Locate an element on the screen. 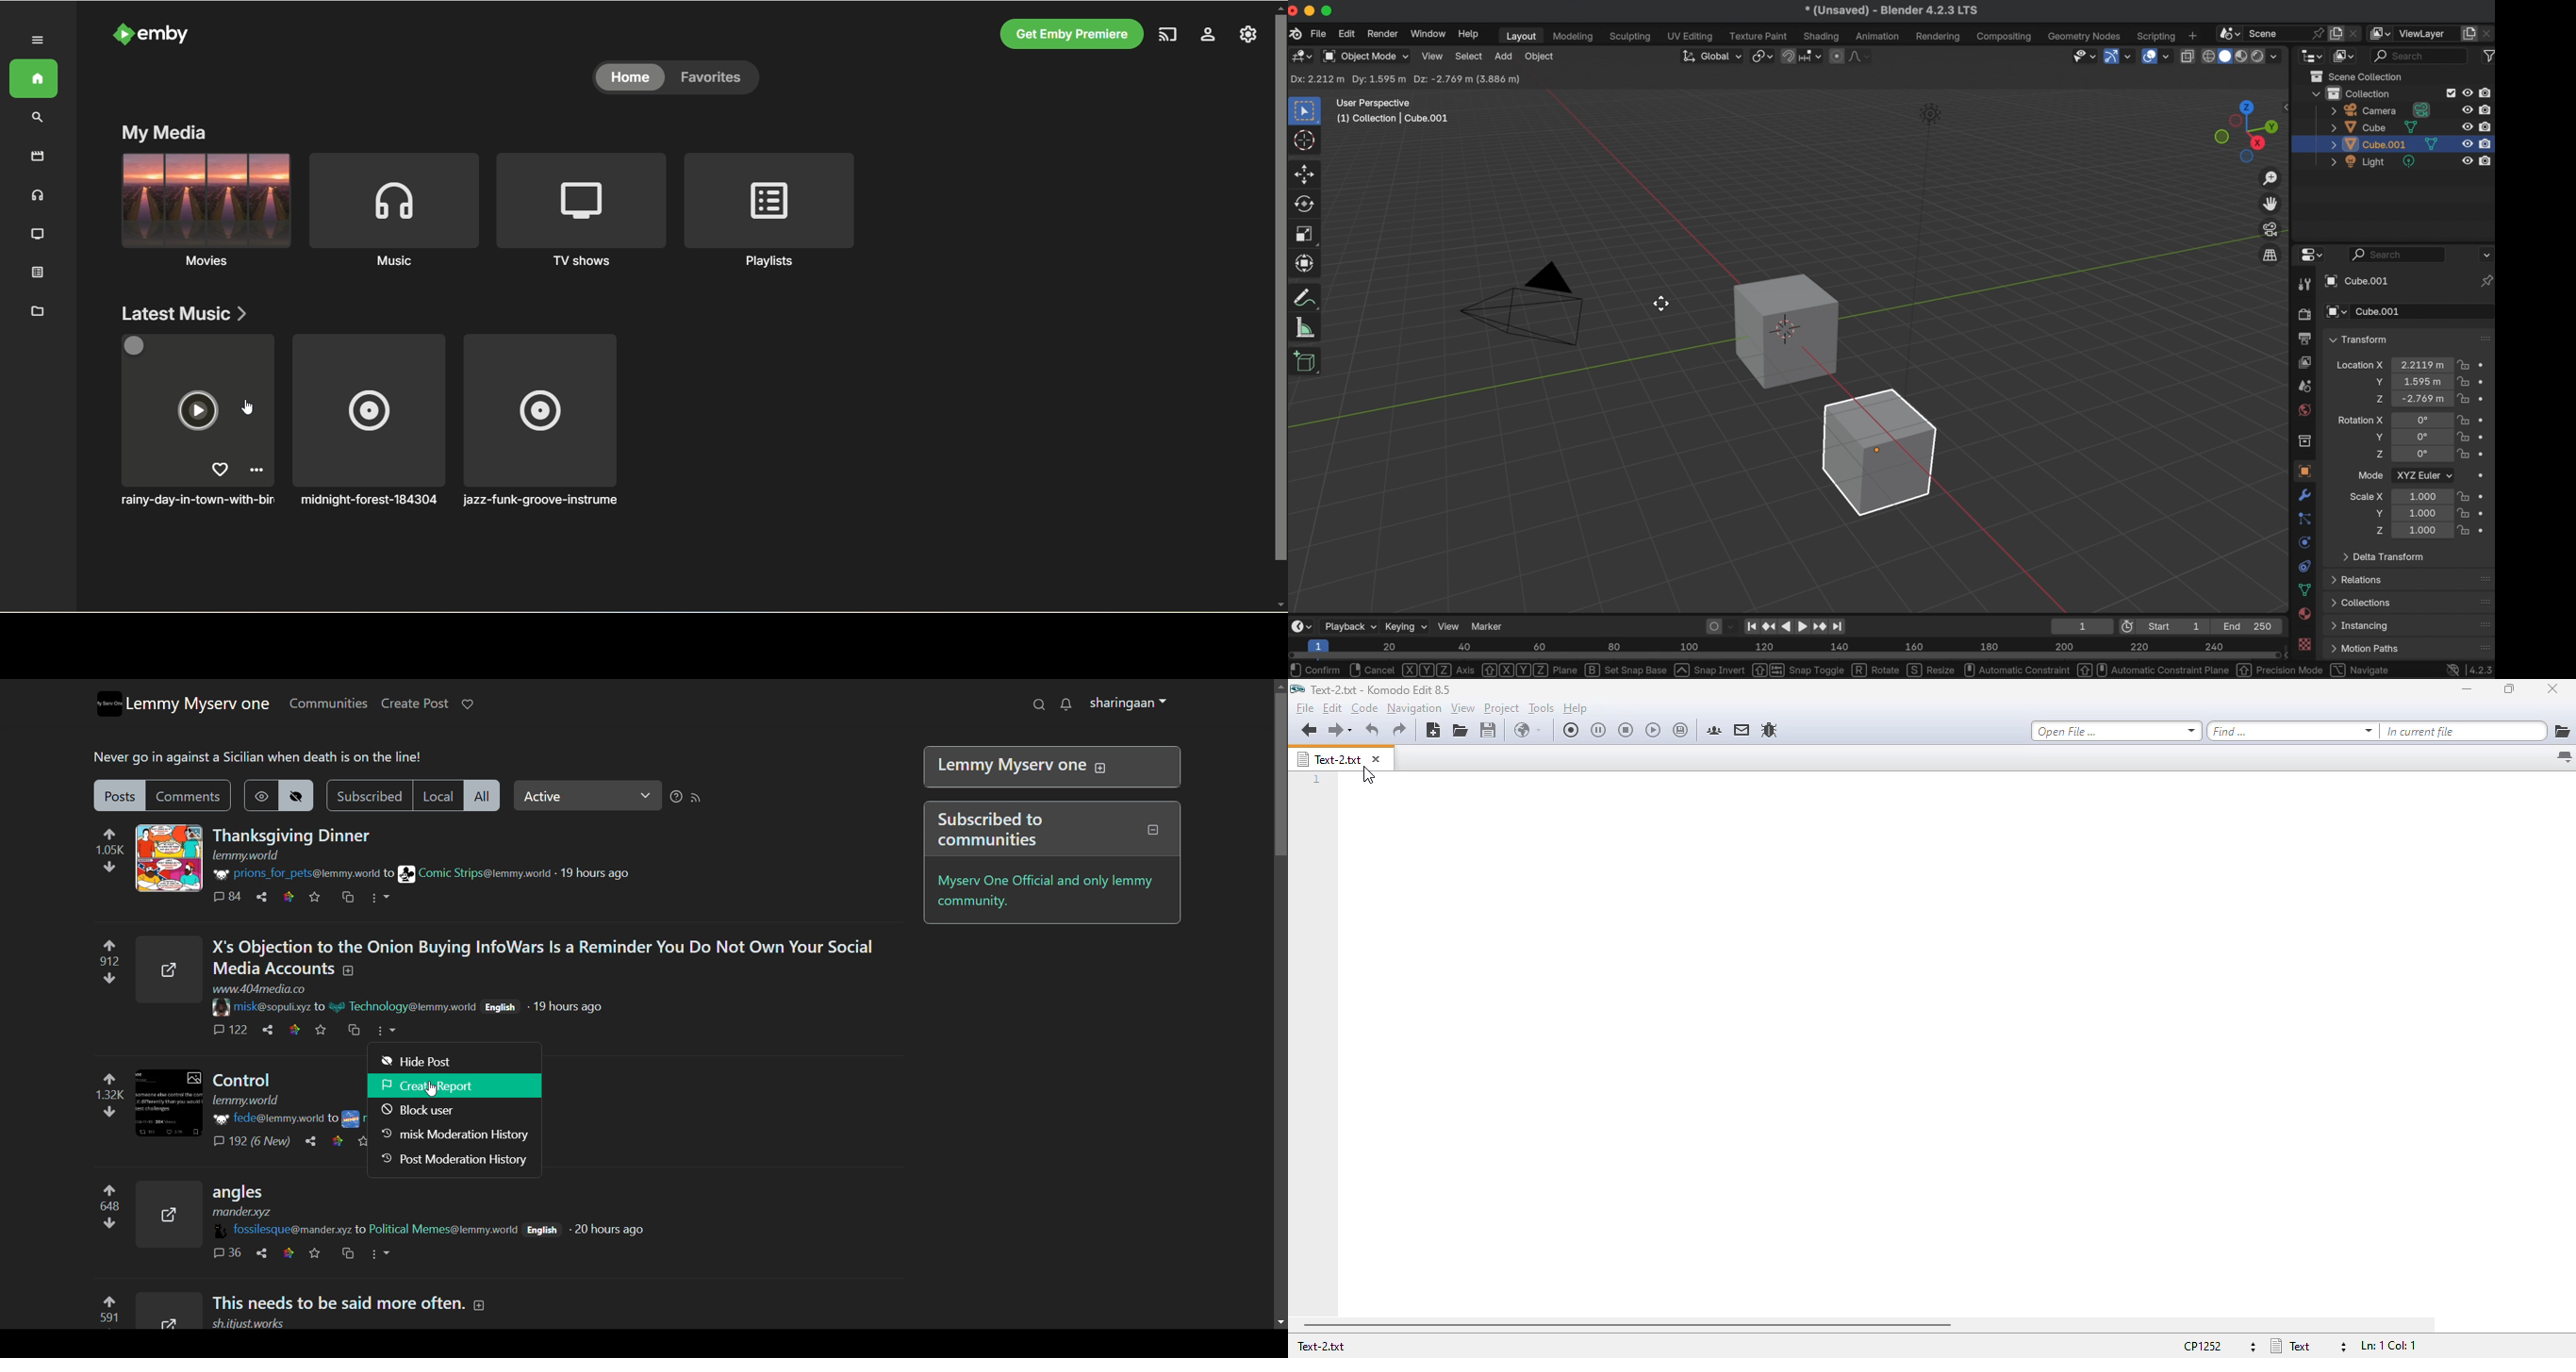  Lemmy Myserv one is located at coordinates (1046, 768).